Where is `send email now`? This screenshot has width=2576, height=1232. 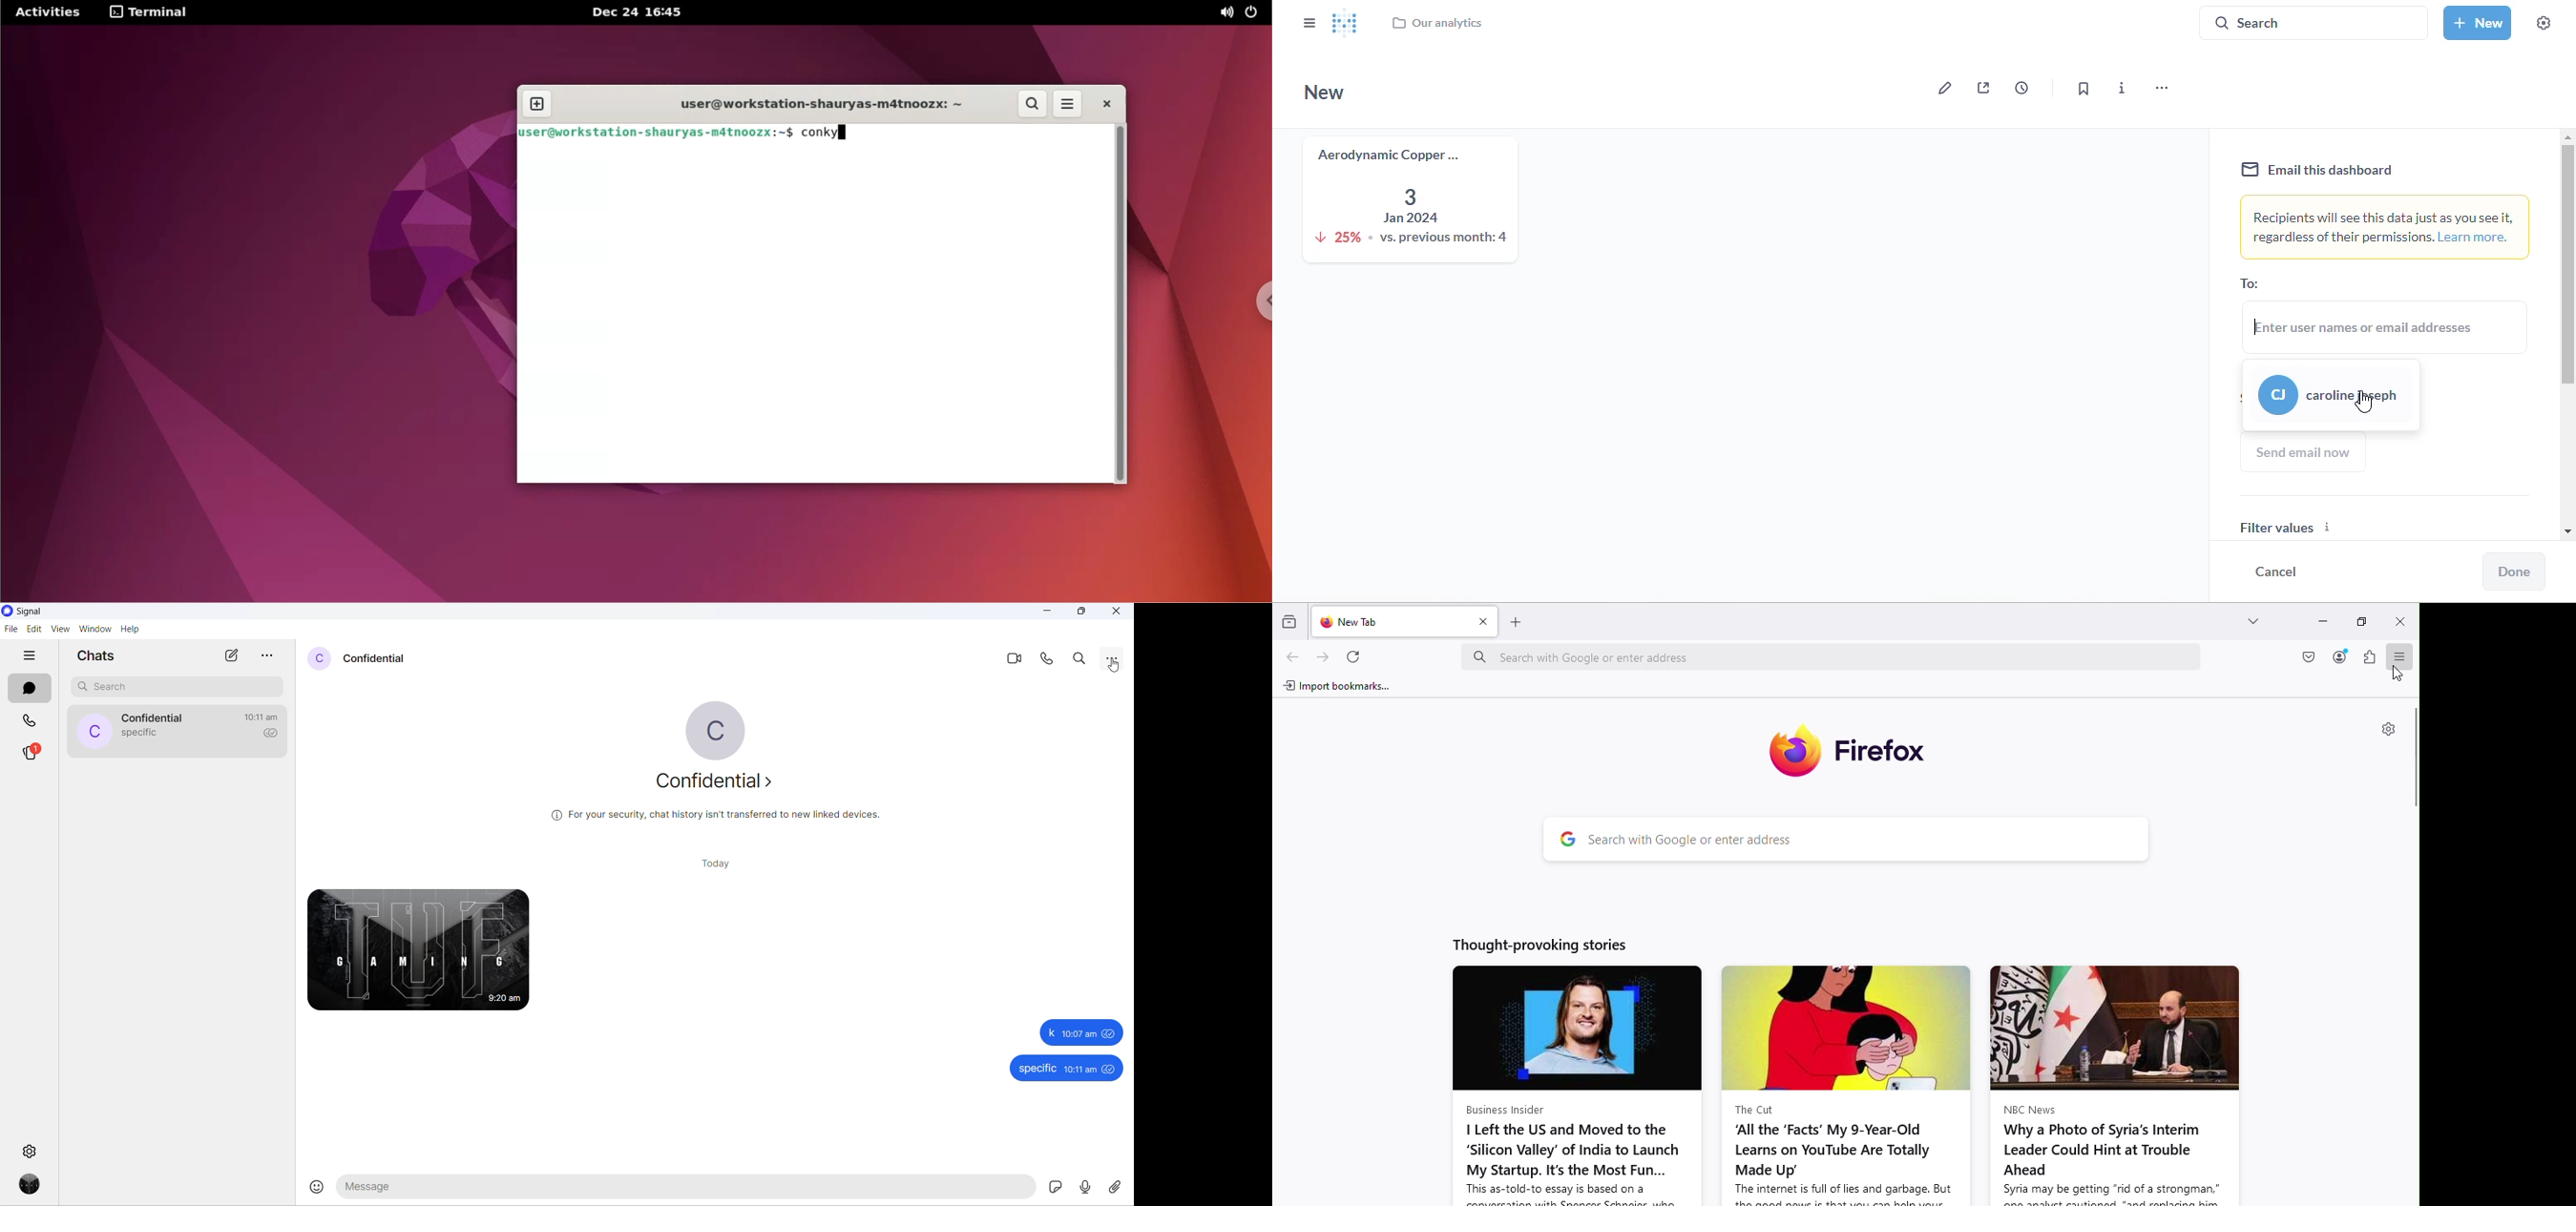 send email now is located at coordinates (2305, 452).